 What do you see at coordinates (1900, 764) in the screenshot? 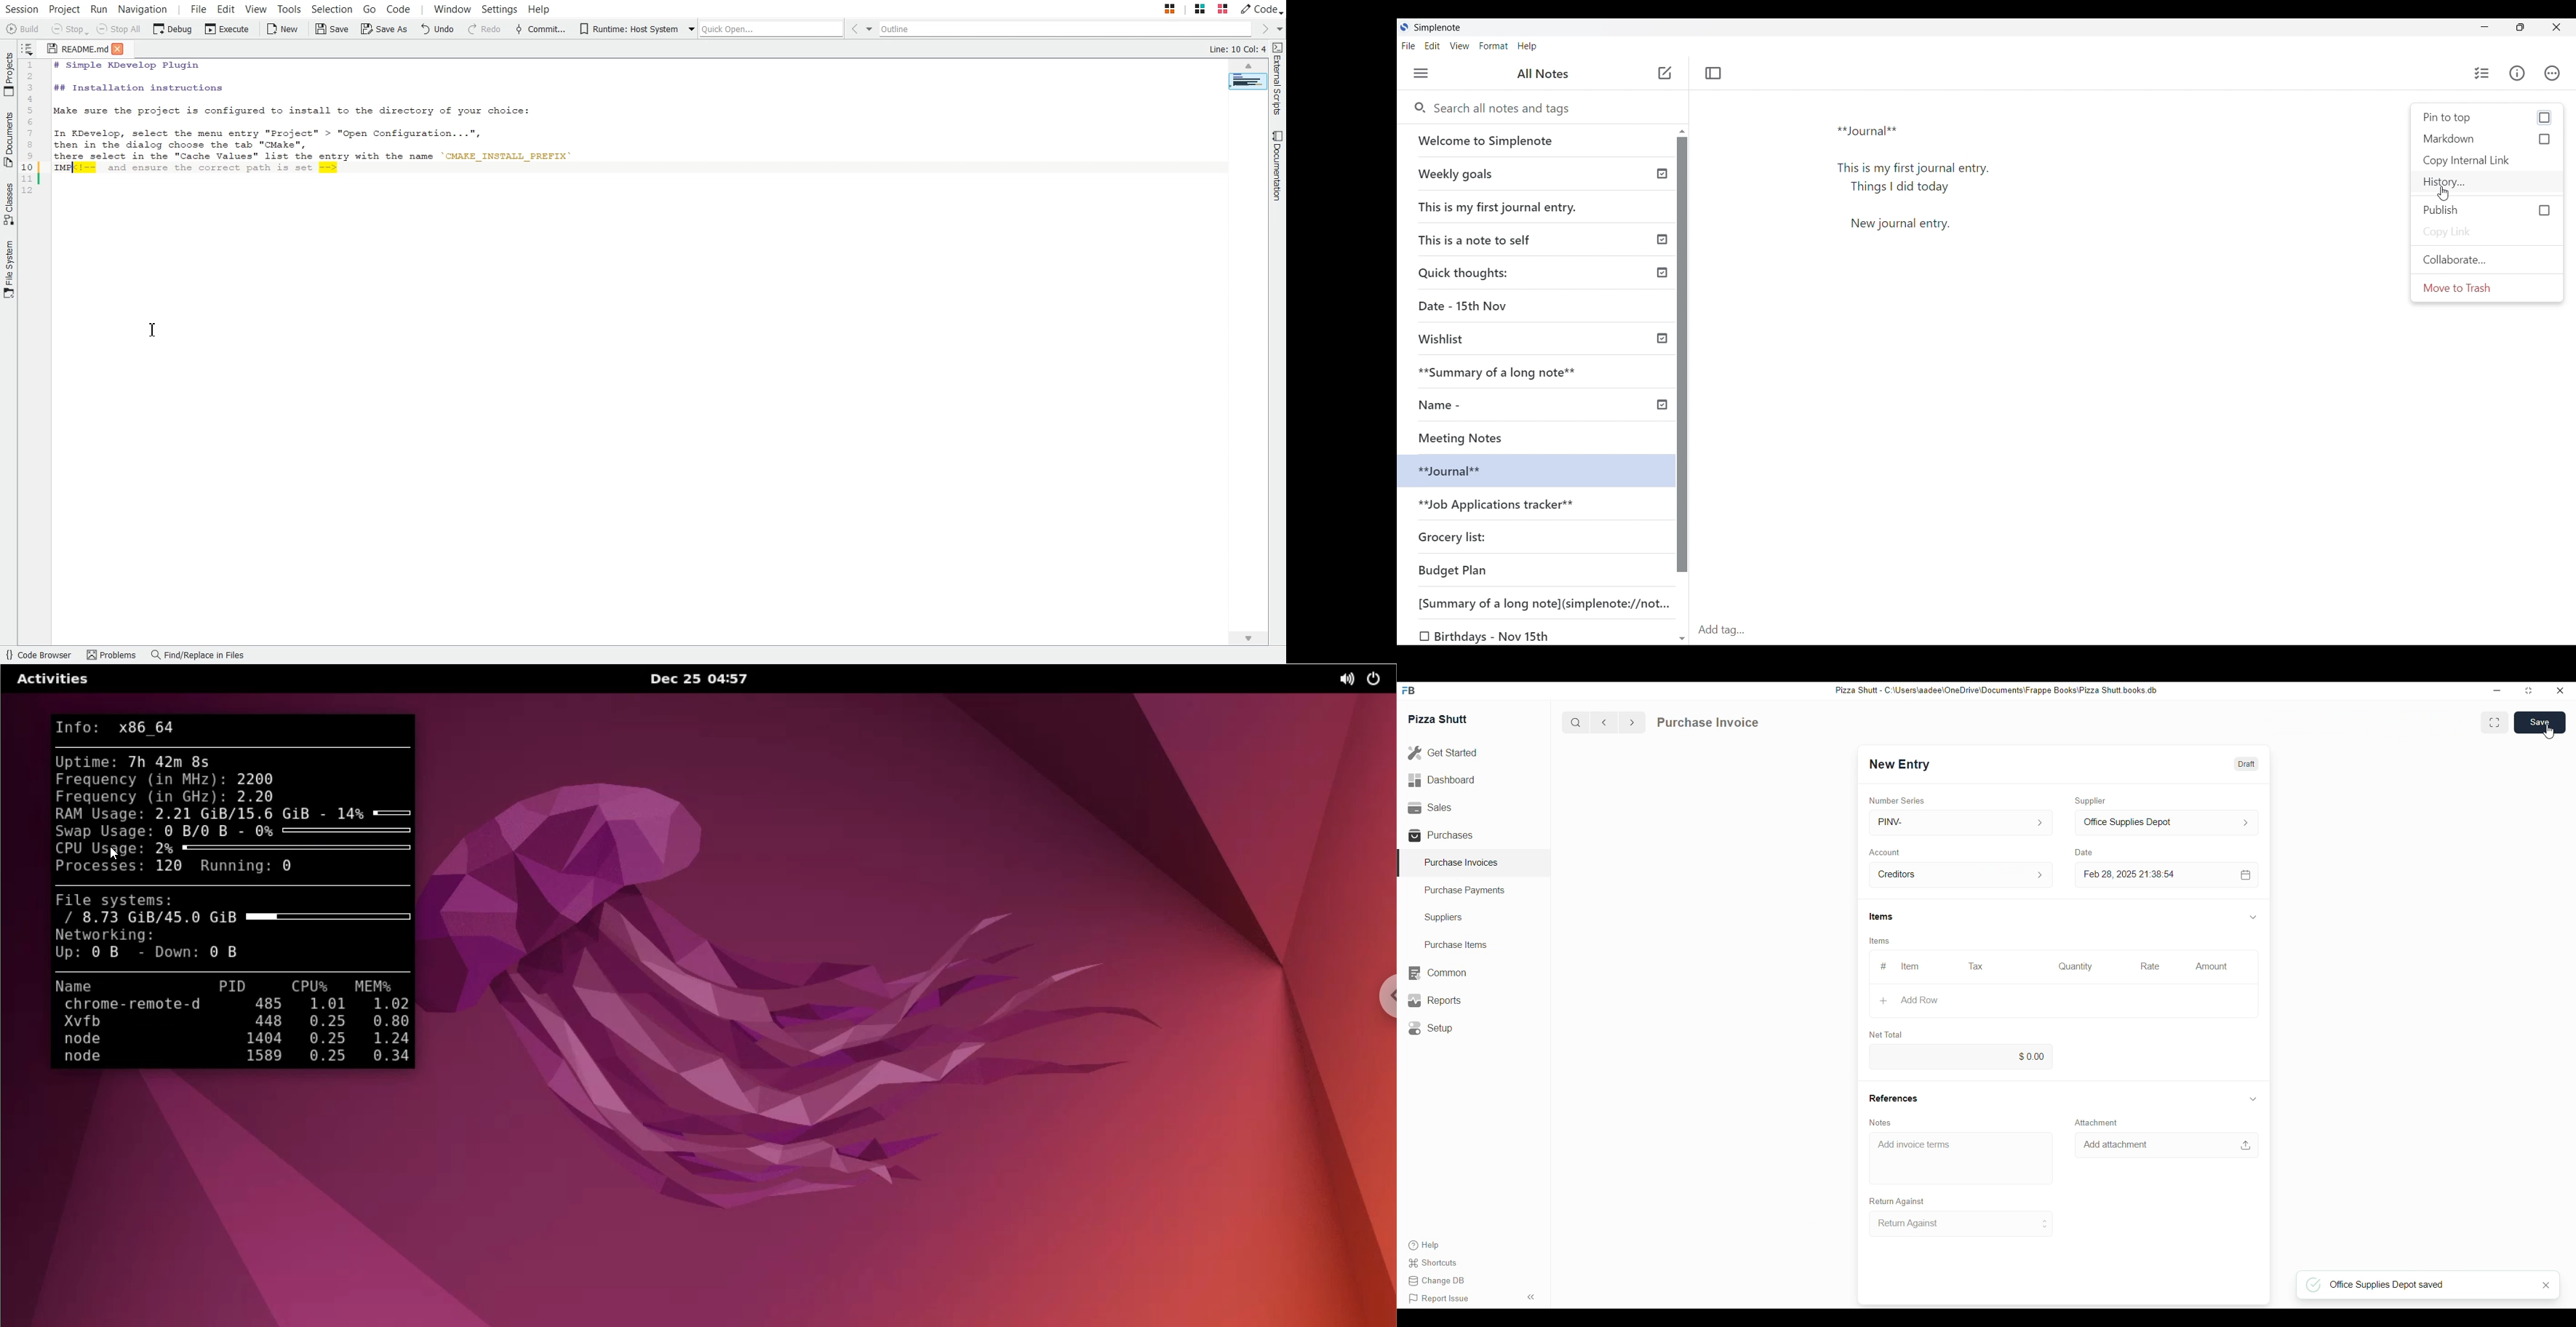
I see `New Entry` at bounding box center [1900, 764].